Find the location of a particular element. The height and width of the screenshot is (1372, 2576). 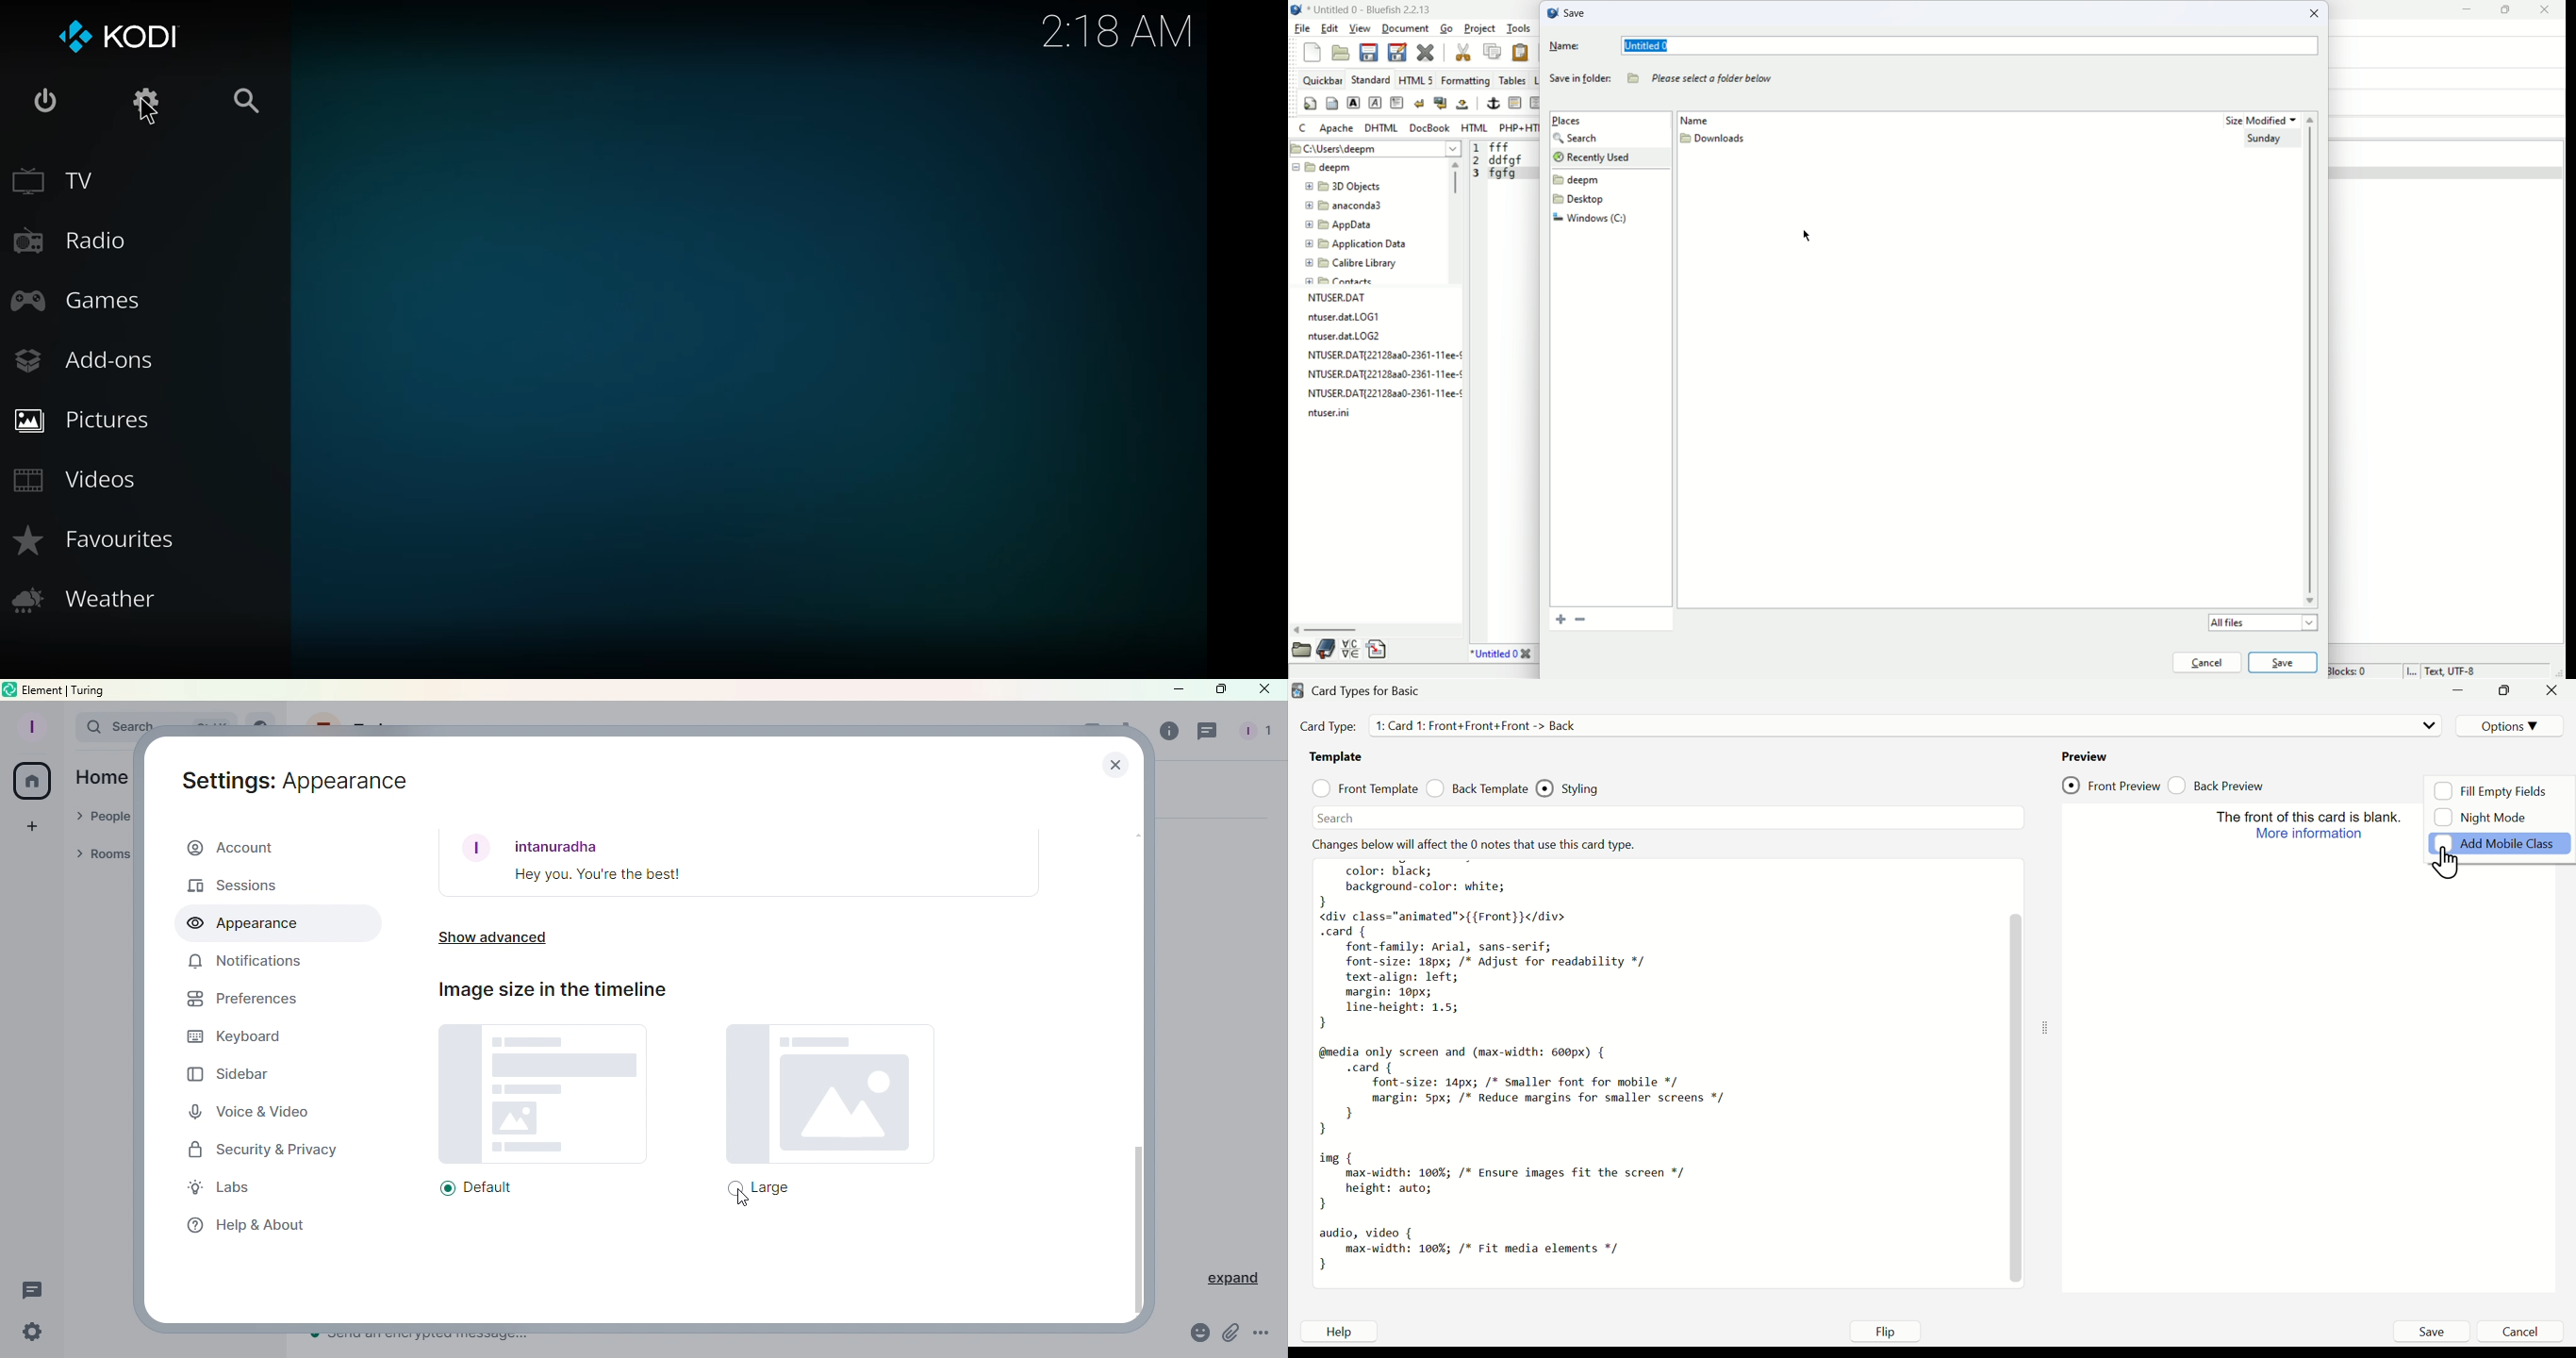

ntuser.dat LOG1 is located at coordinates (1347, 318).